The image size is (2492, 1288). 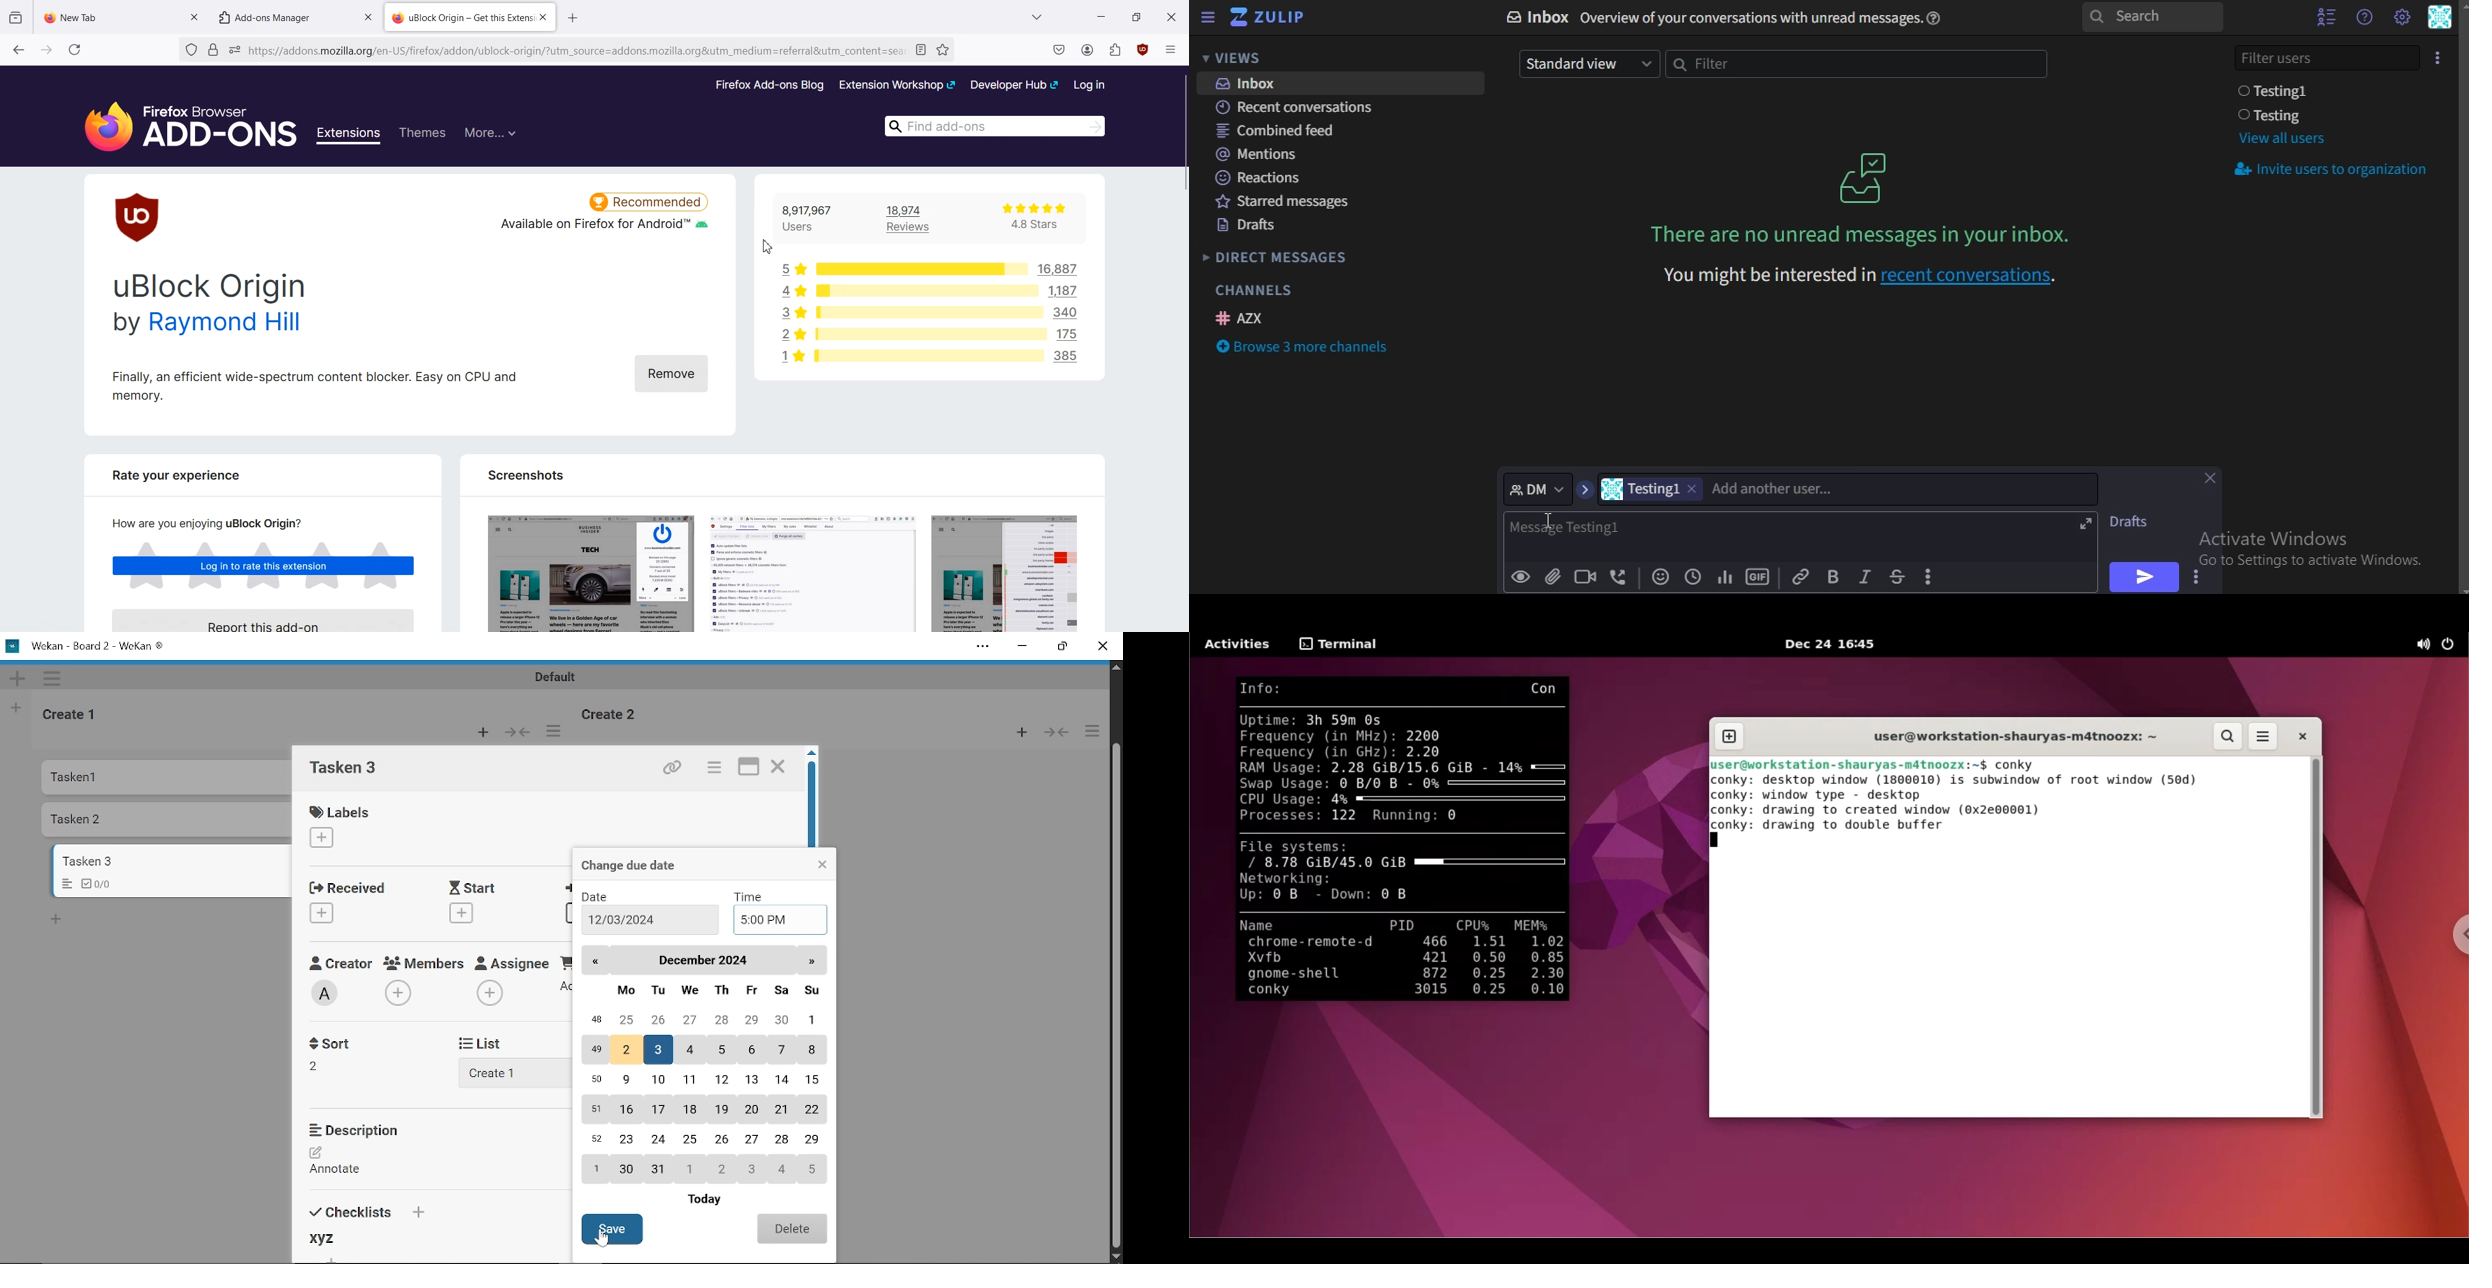 What do you see at coordinates (1586, 63) in the screenshot?
I see `standard view` at bounding box center [1586, 63].